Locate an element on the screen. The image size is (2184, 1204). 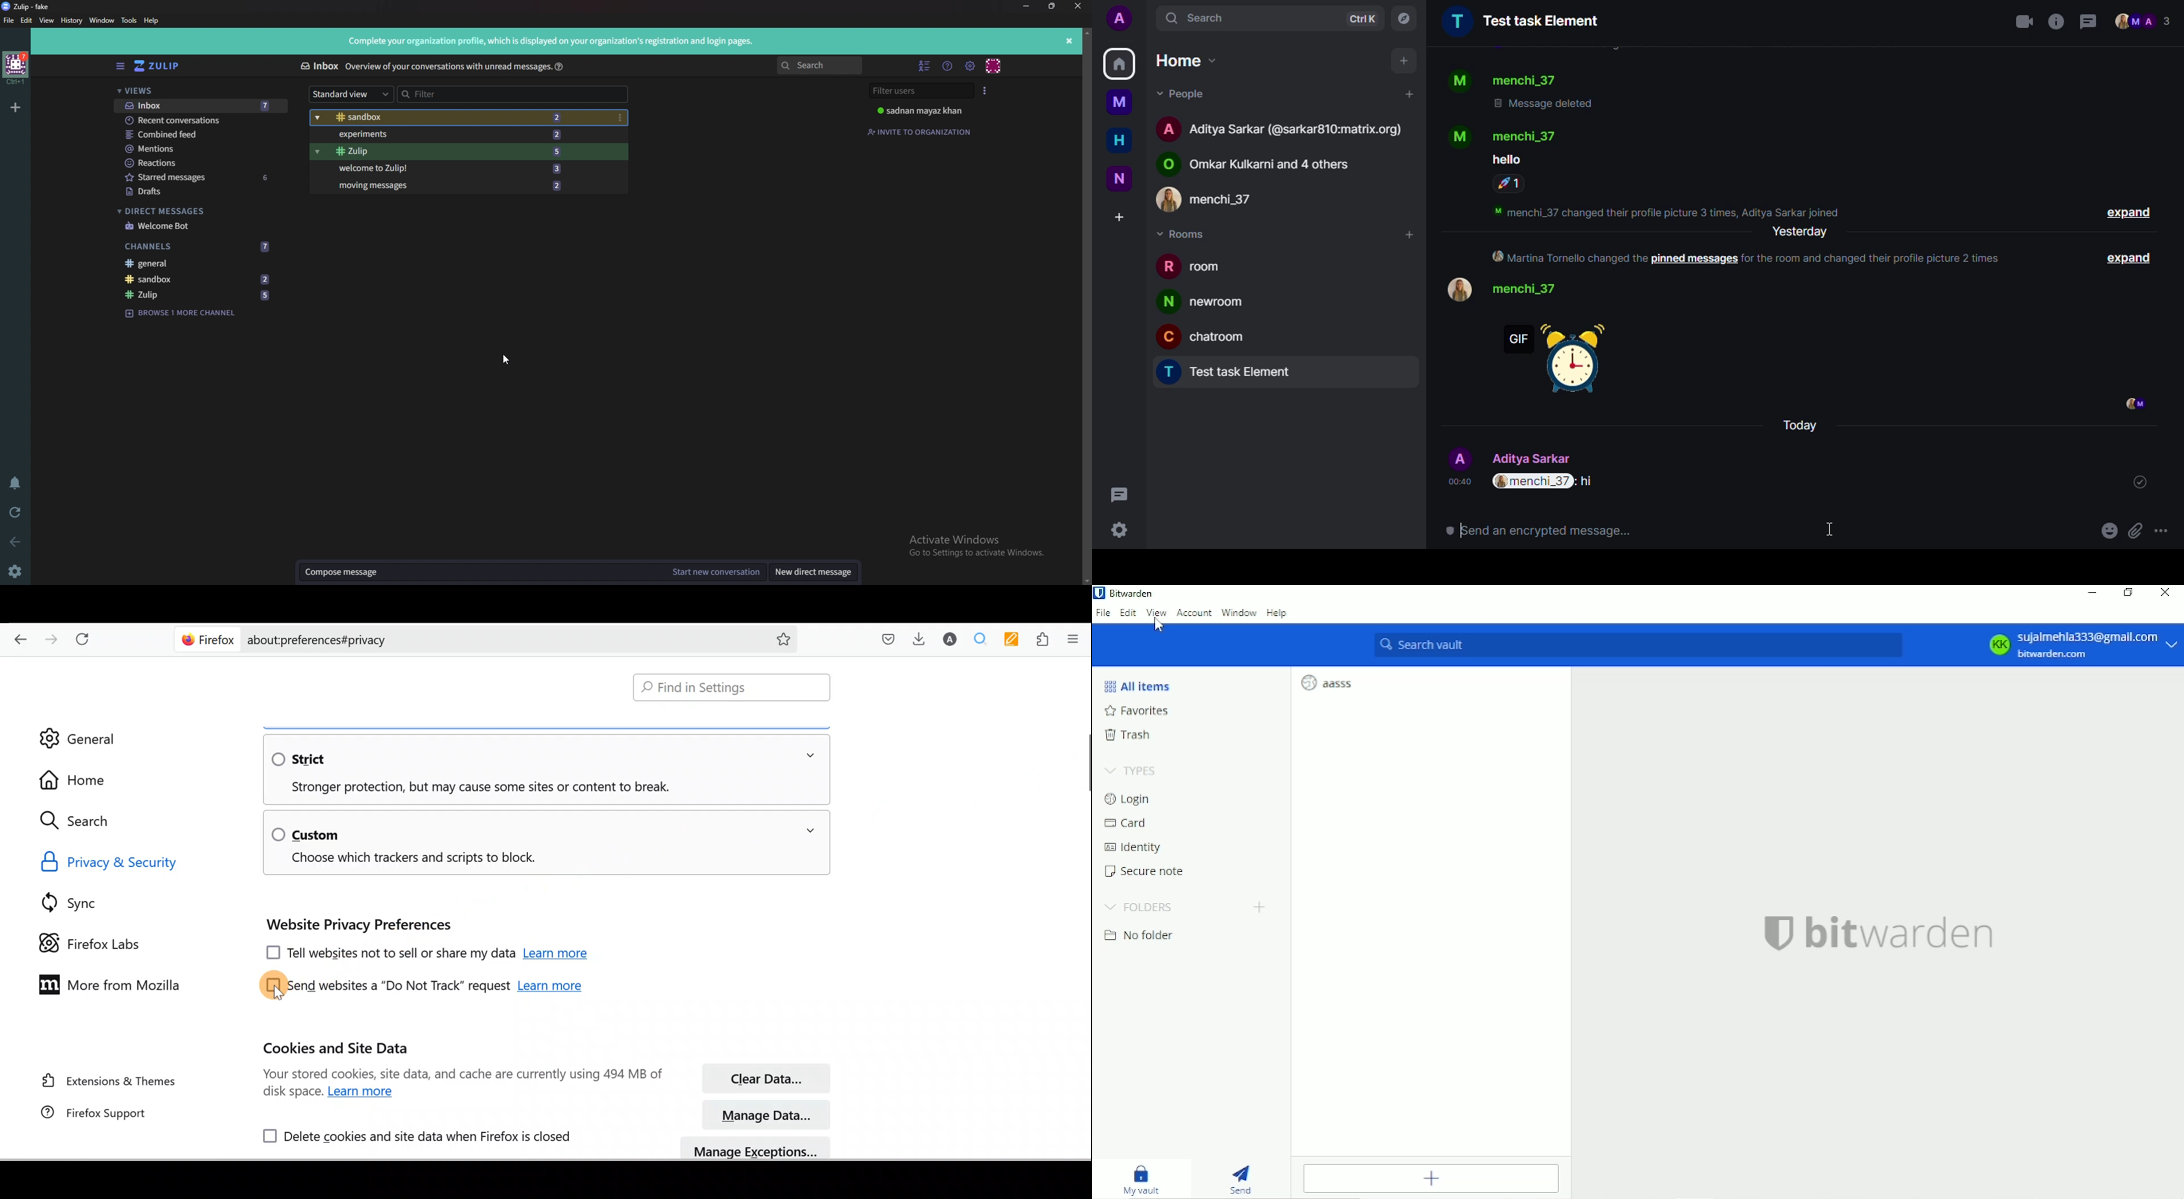
room is located at coordinates (1196, 269).